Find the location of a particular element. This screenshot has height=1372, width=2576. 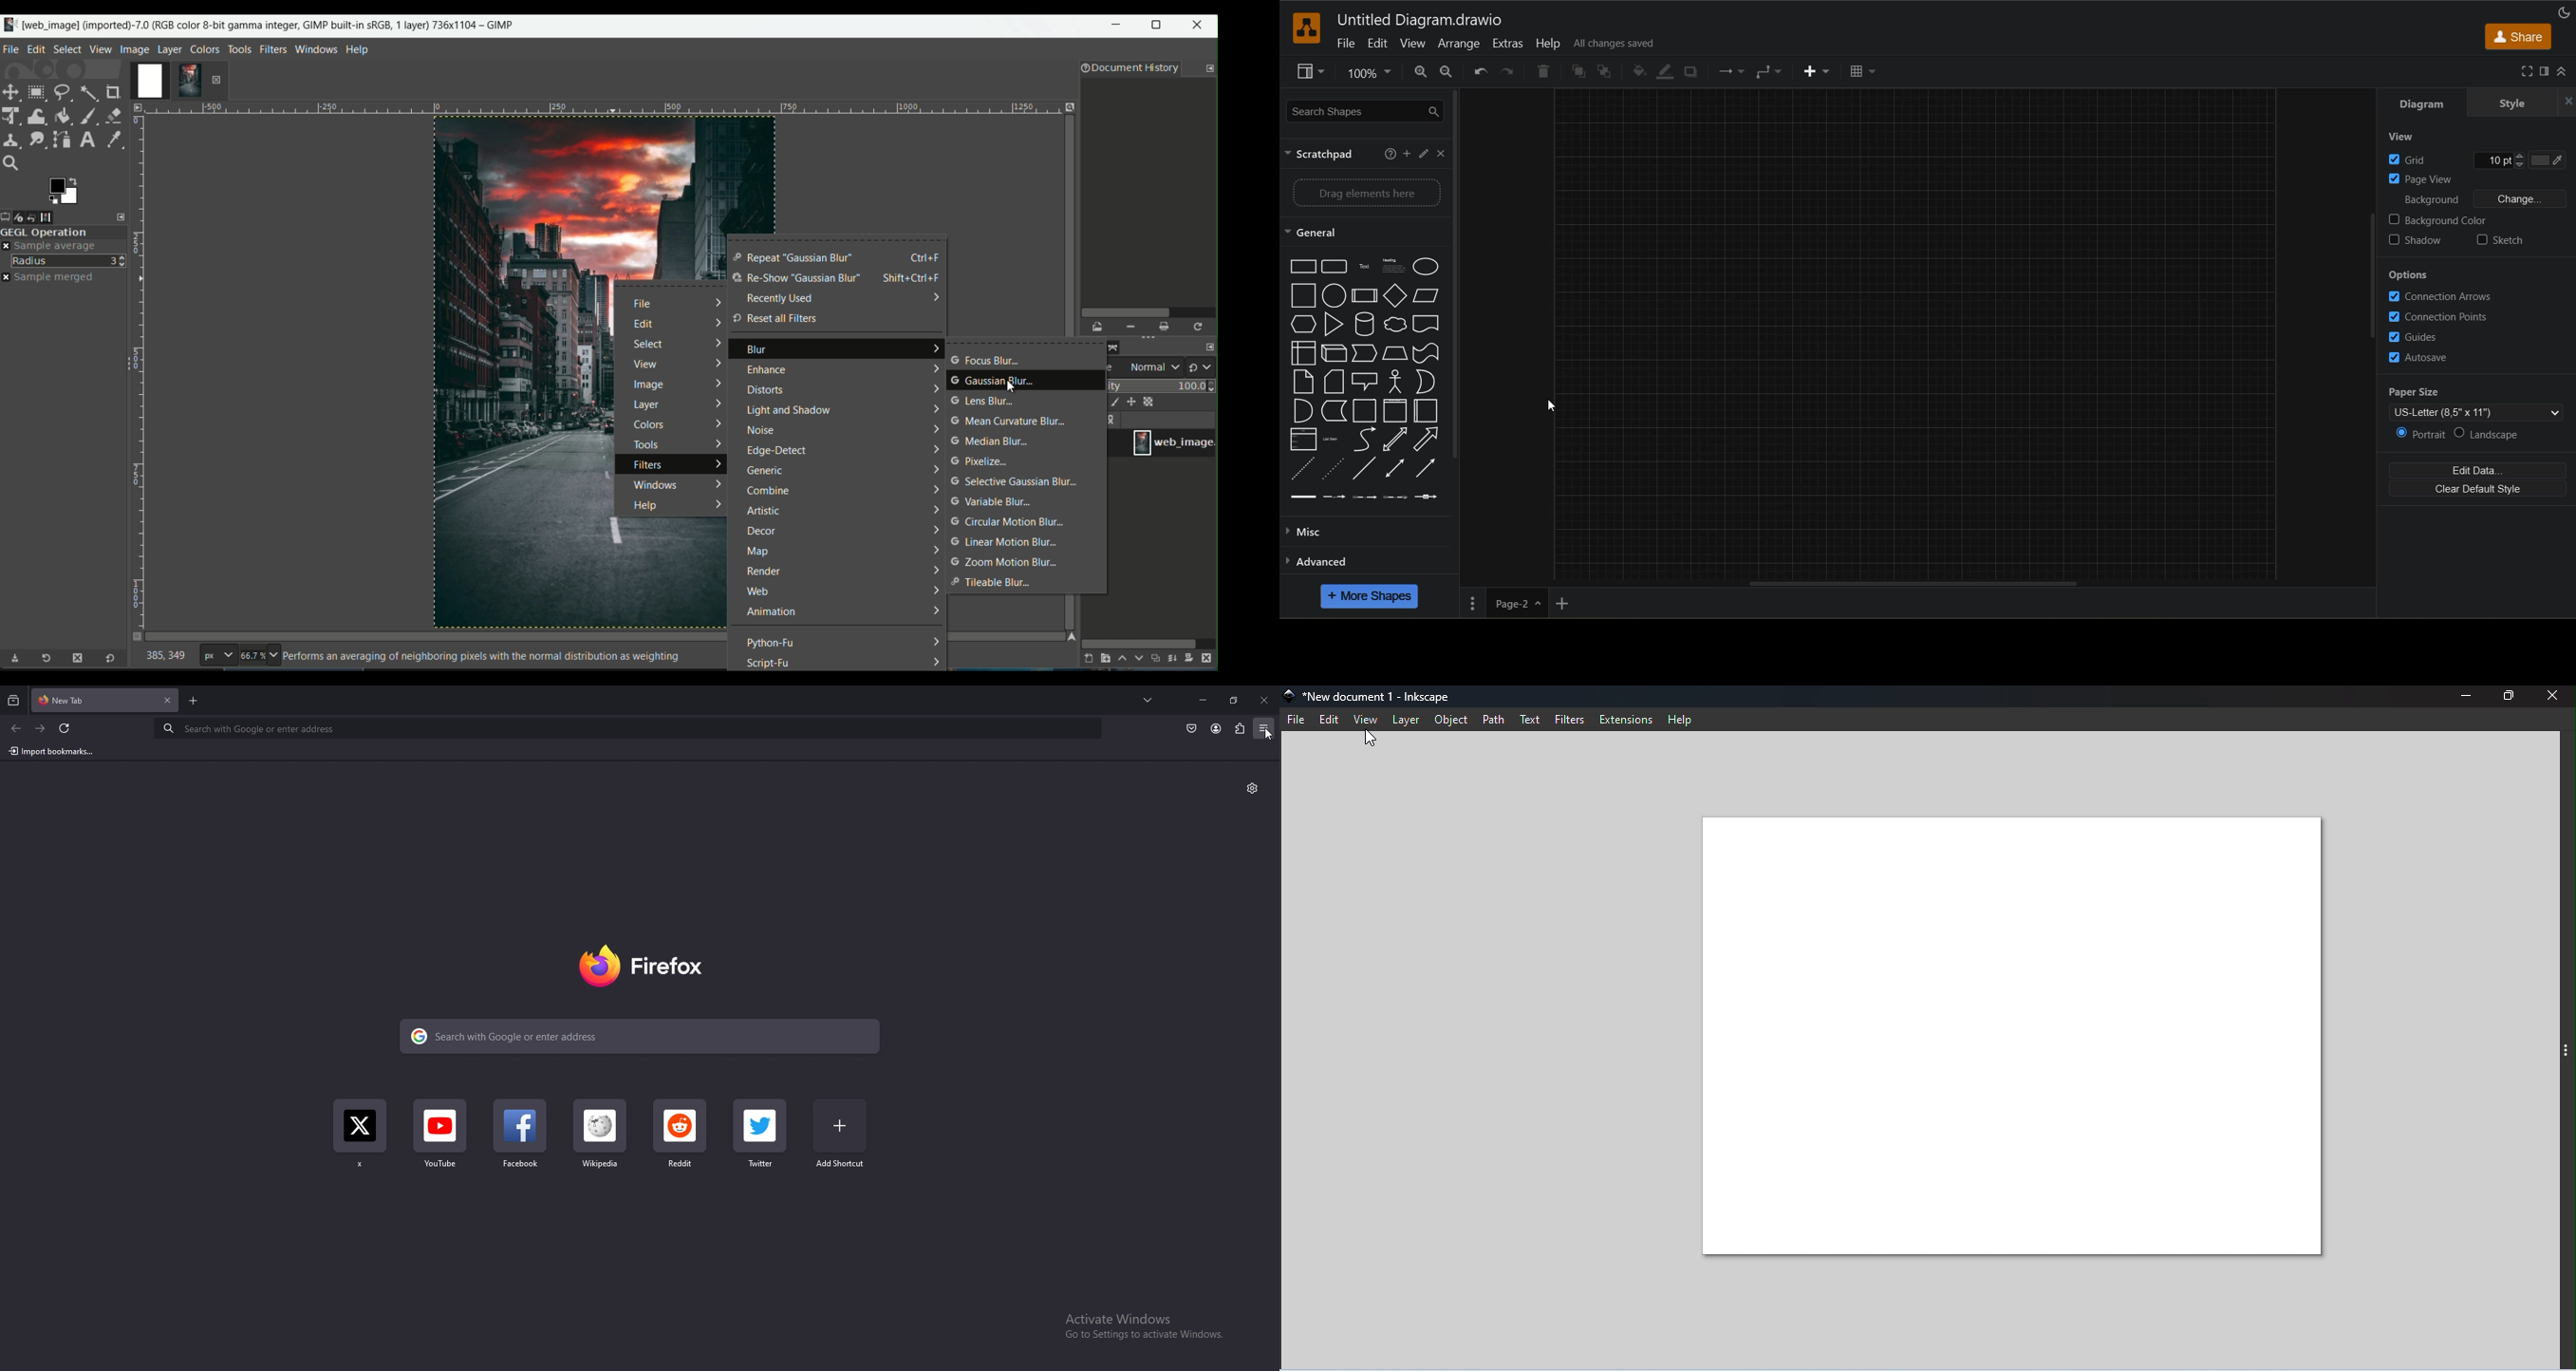

shadow is located at coordinates (2420, 243).